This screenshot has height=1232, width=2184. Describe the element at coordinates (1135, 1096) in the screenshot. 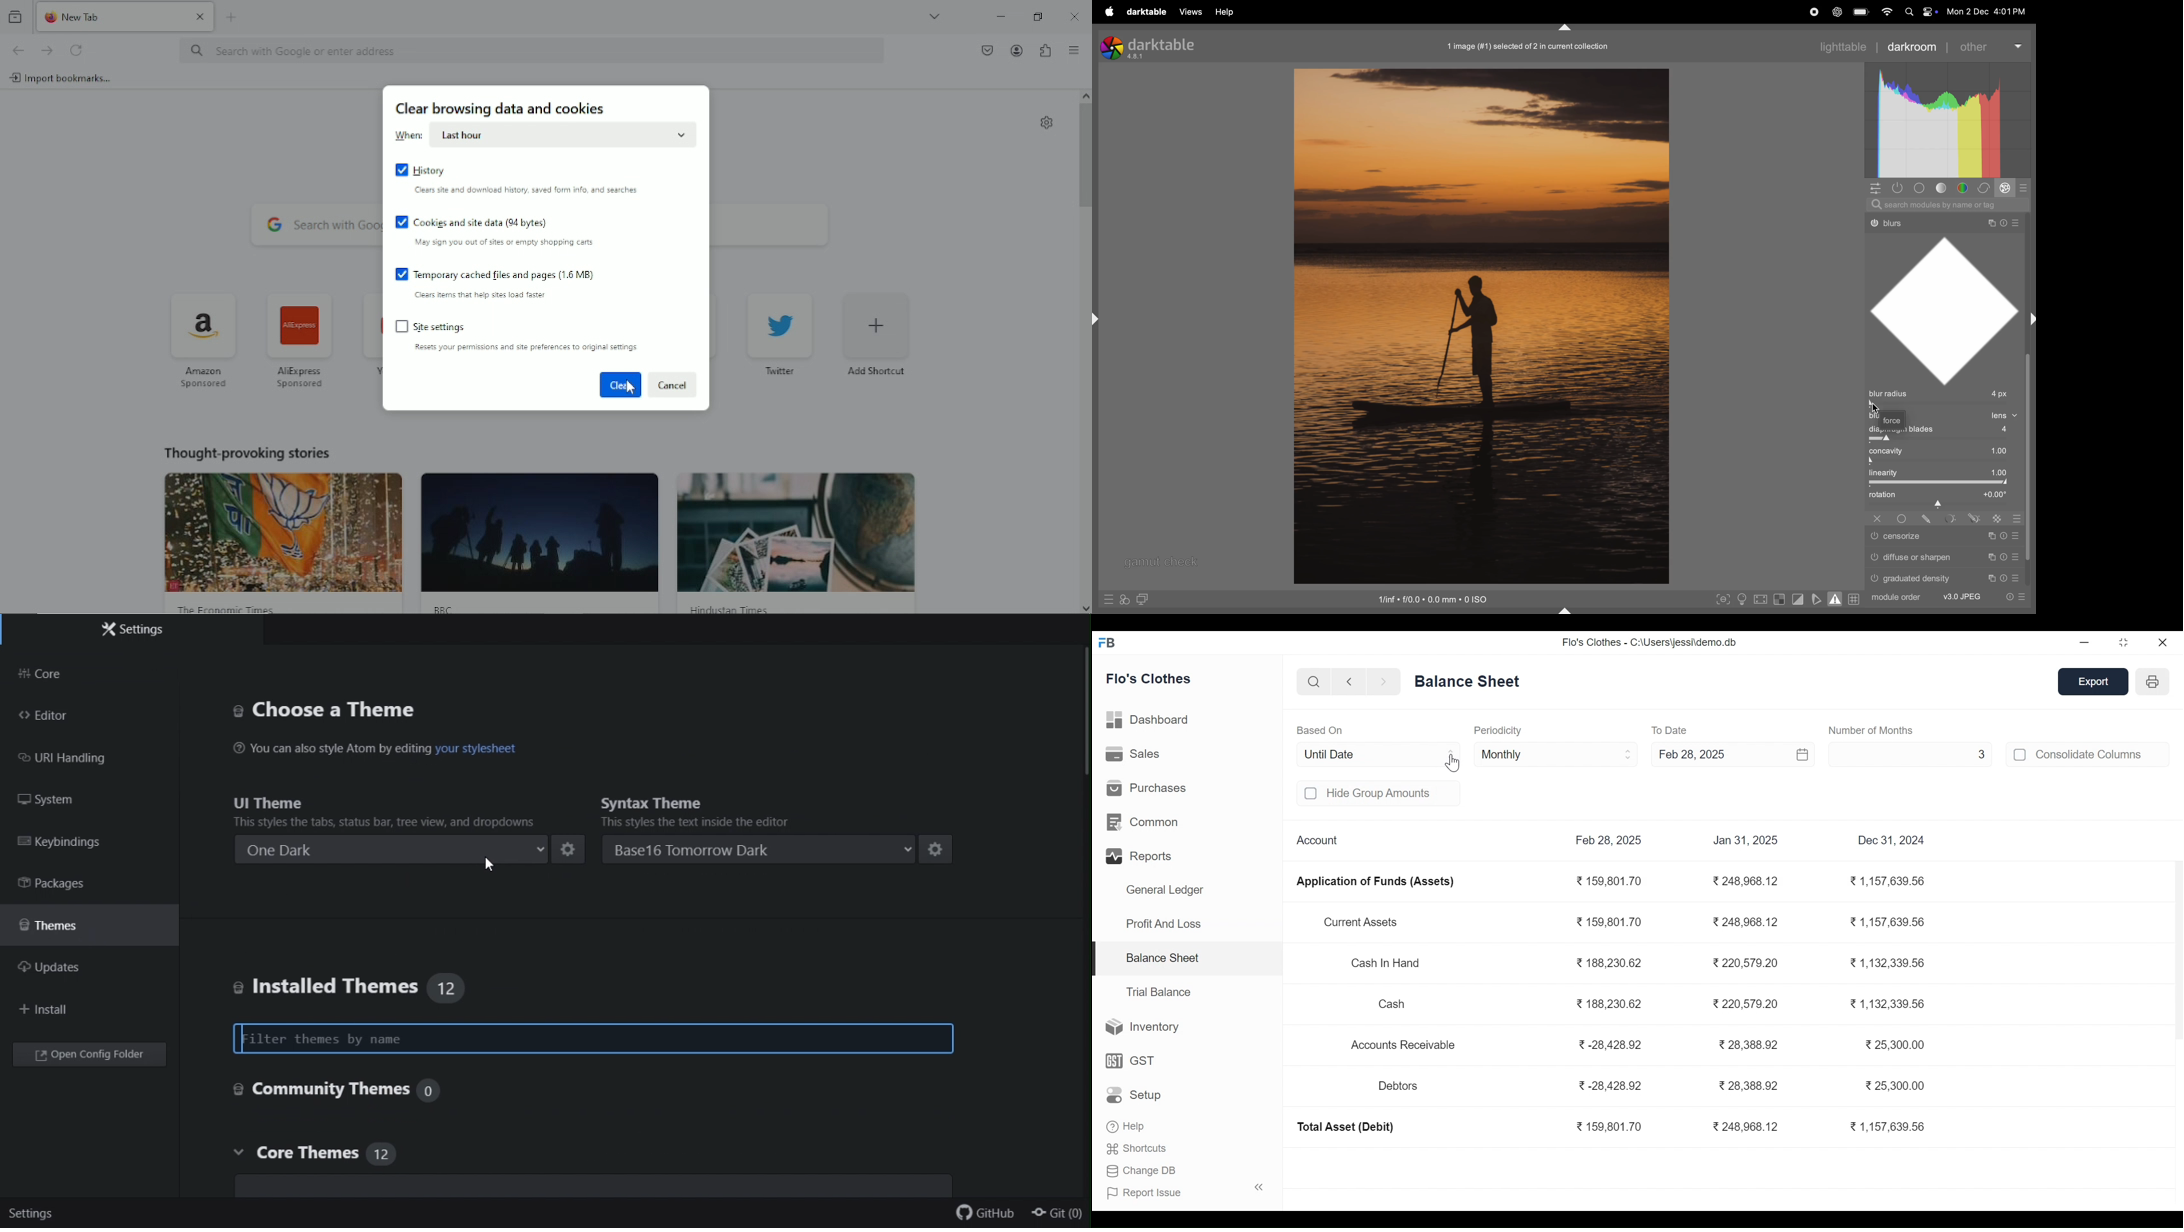

I see `setup` at that location.